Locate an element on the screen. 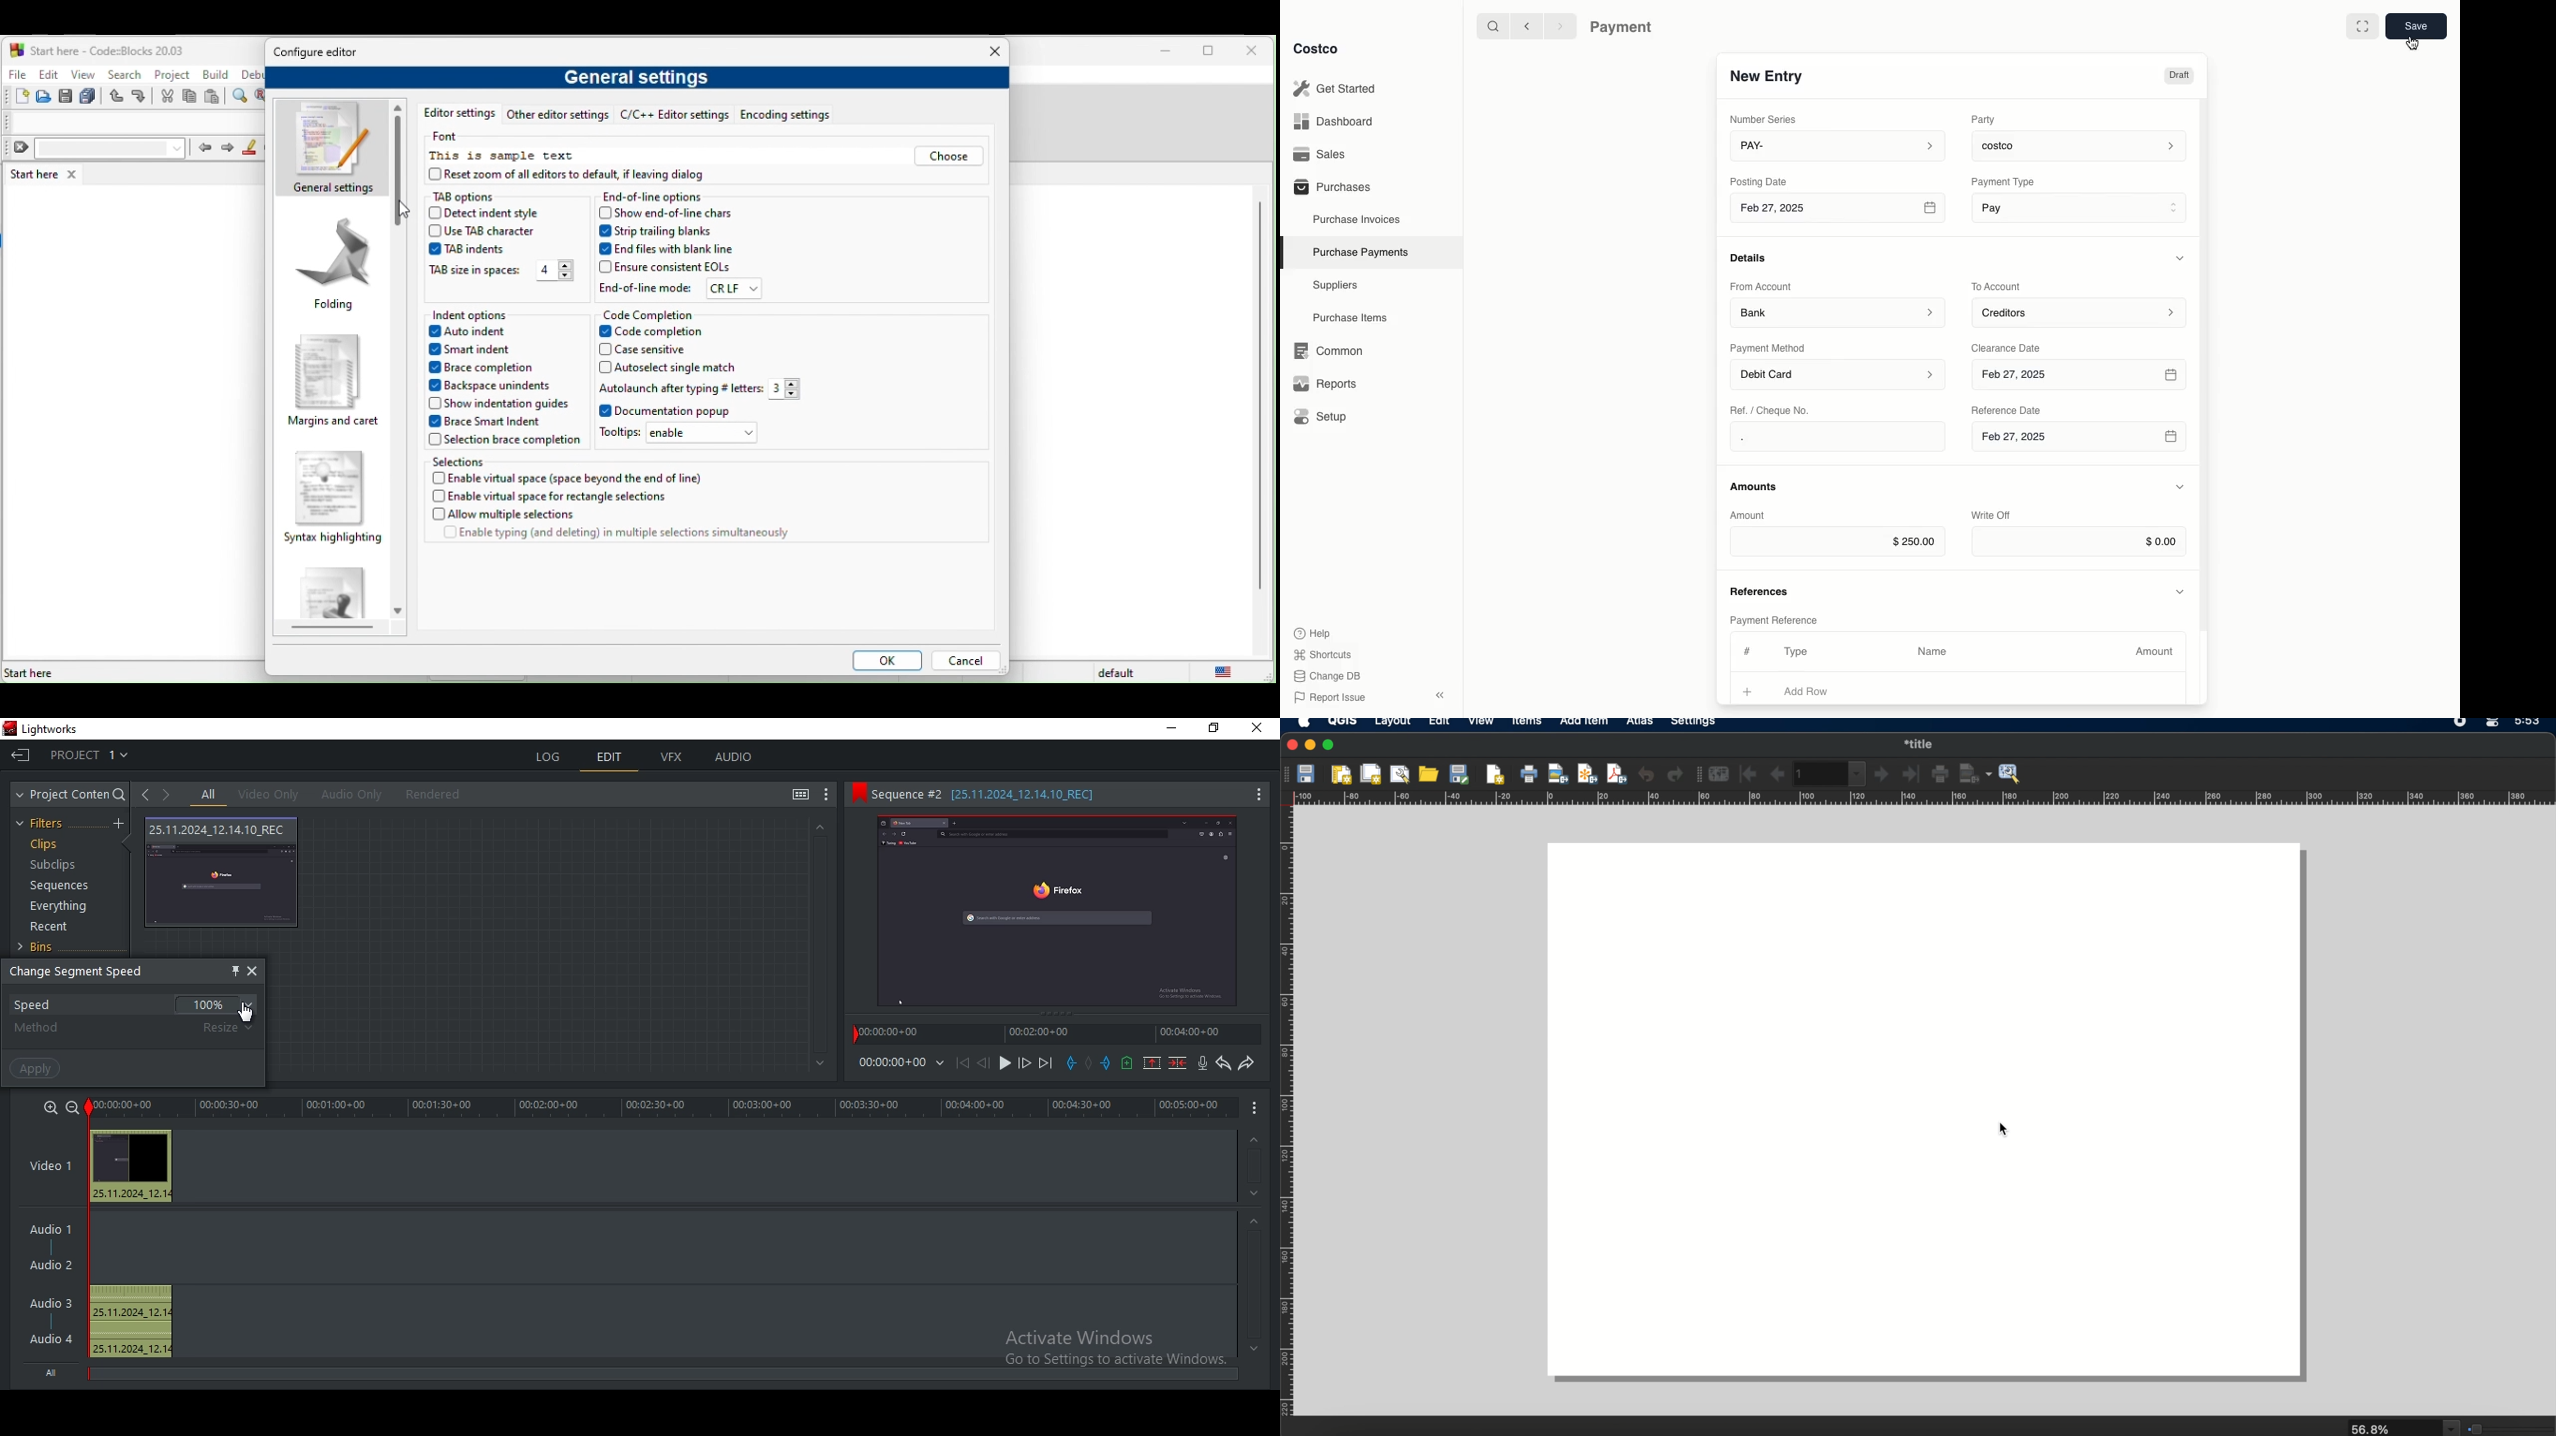 This screenshot has height=1456, width=2576. $0.00 is located at coordinates (2079, 542).